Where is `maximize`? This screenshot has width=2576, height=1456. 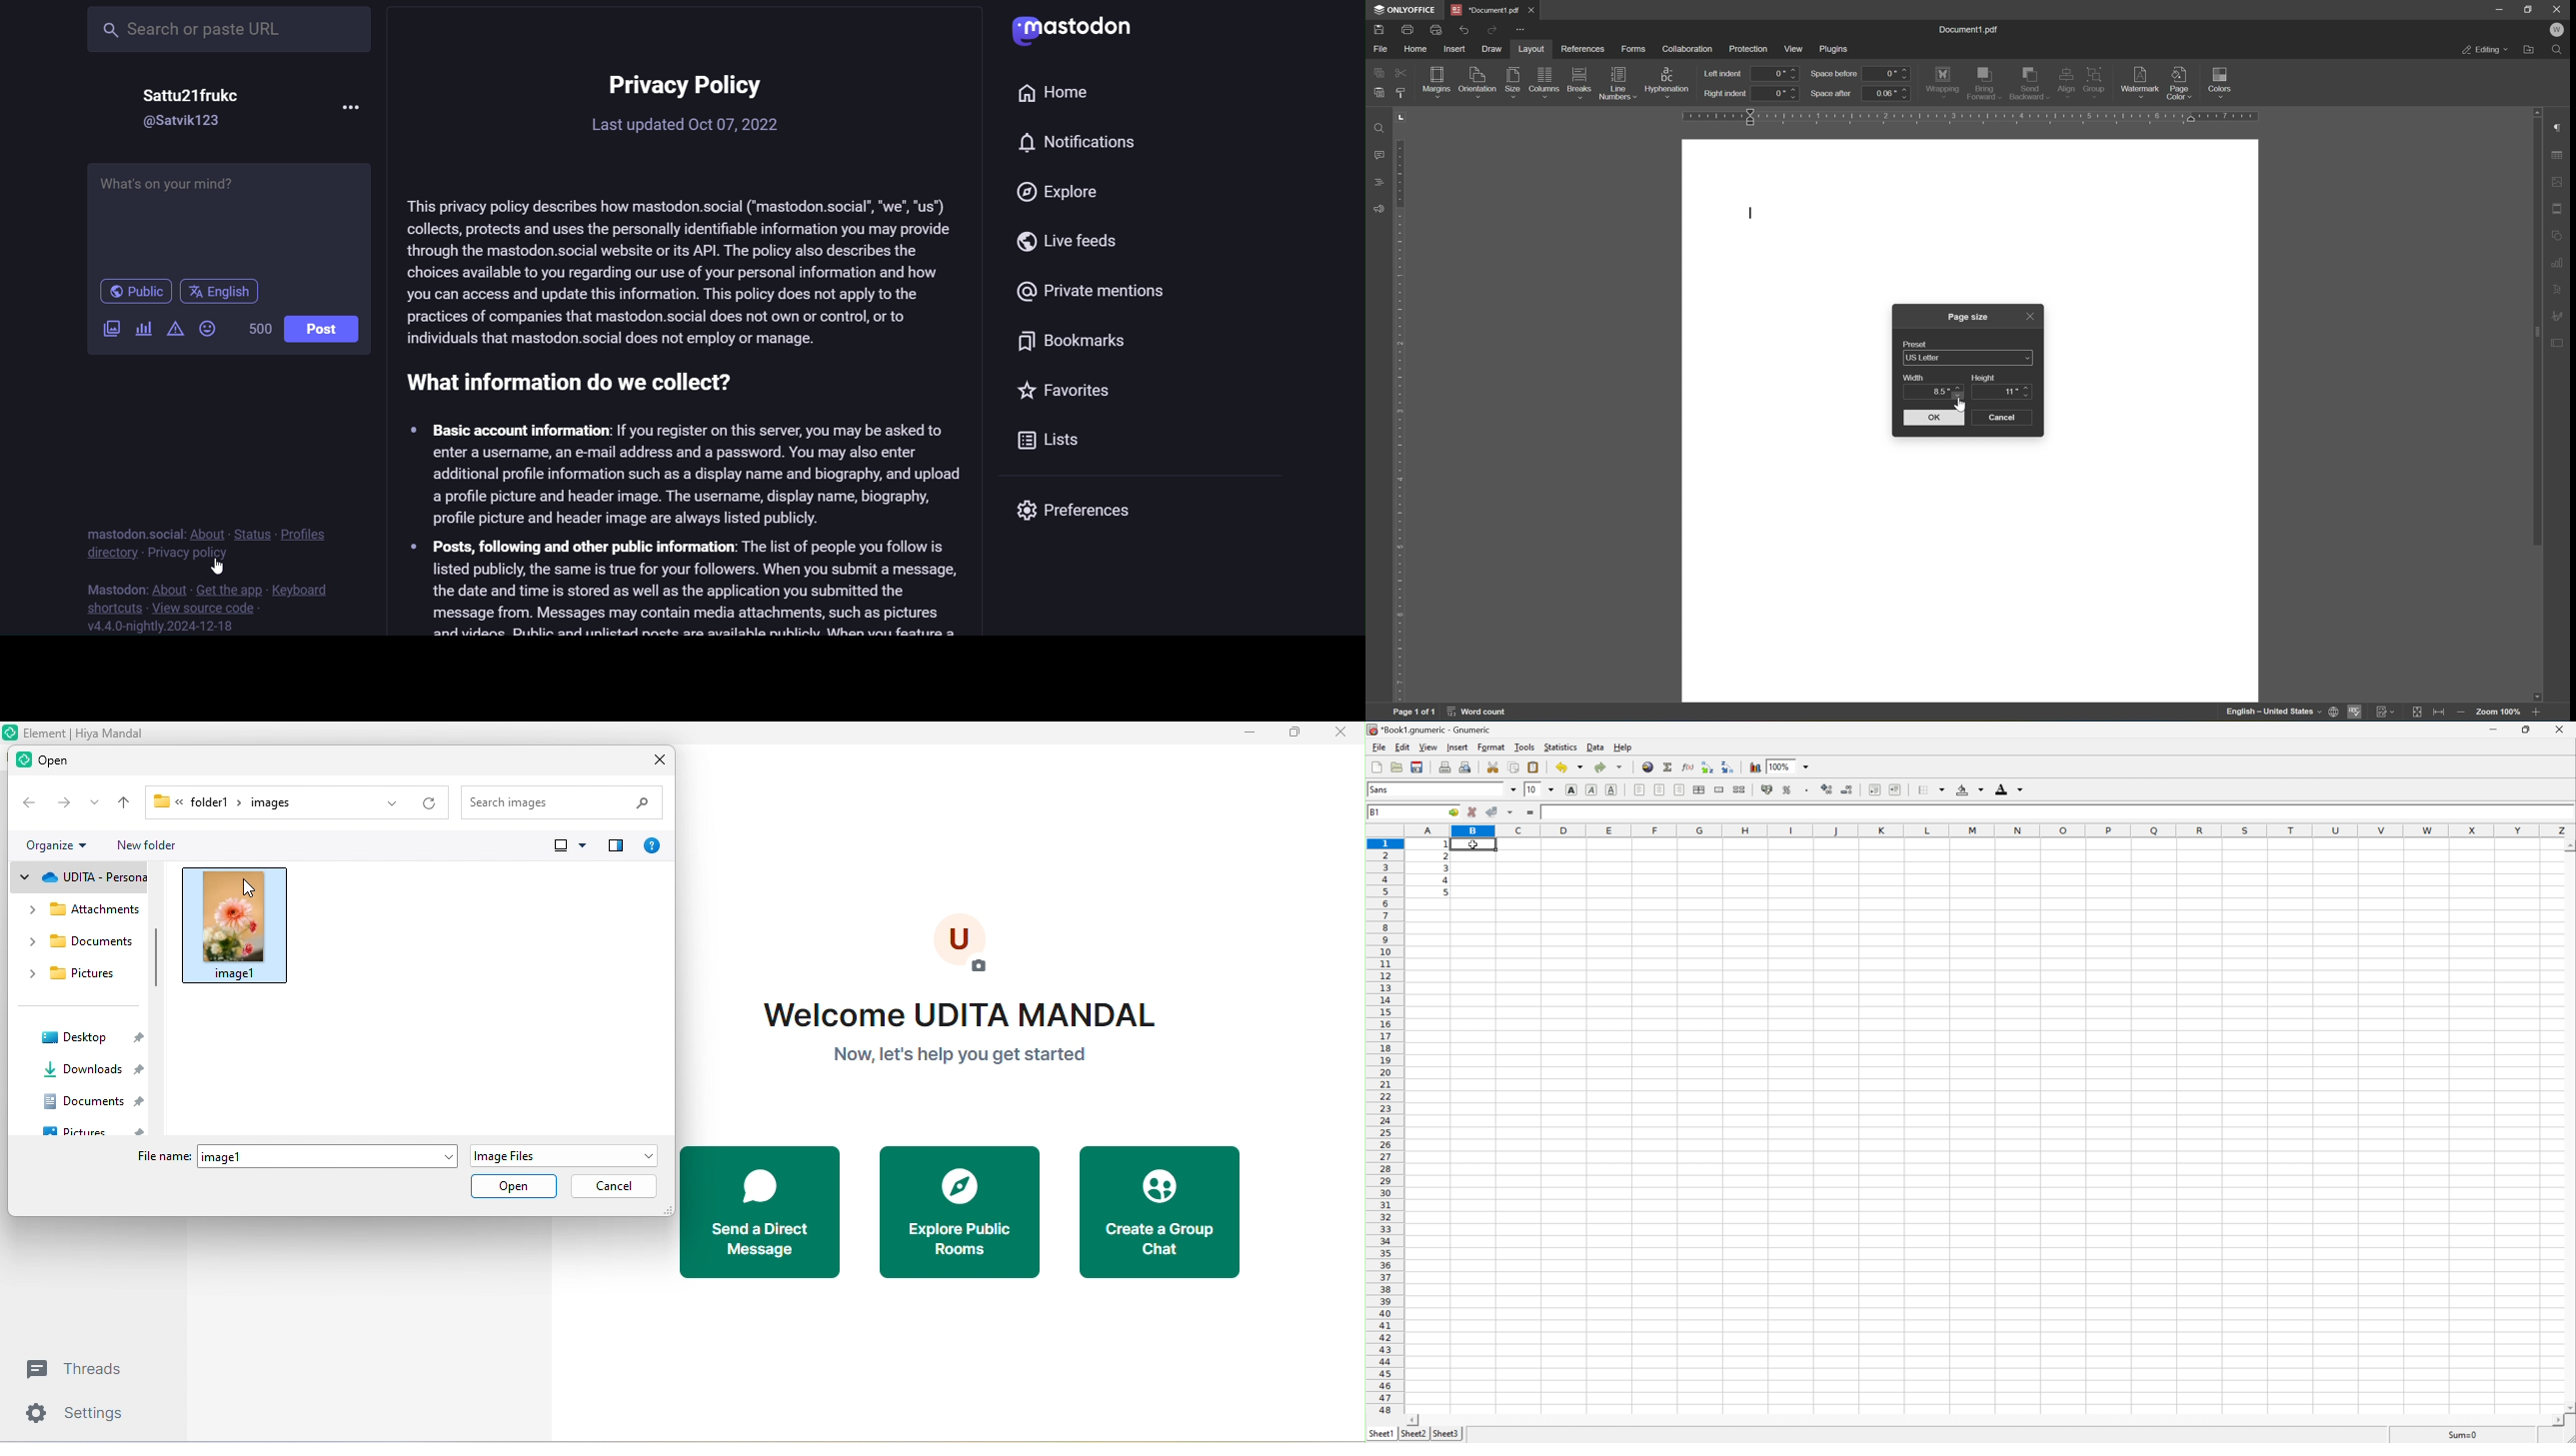 maximize is located at coordinates (1293, 733).